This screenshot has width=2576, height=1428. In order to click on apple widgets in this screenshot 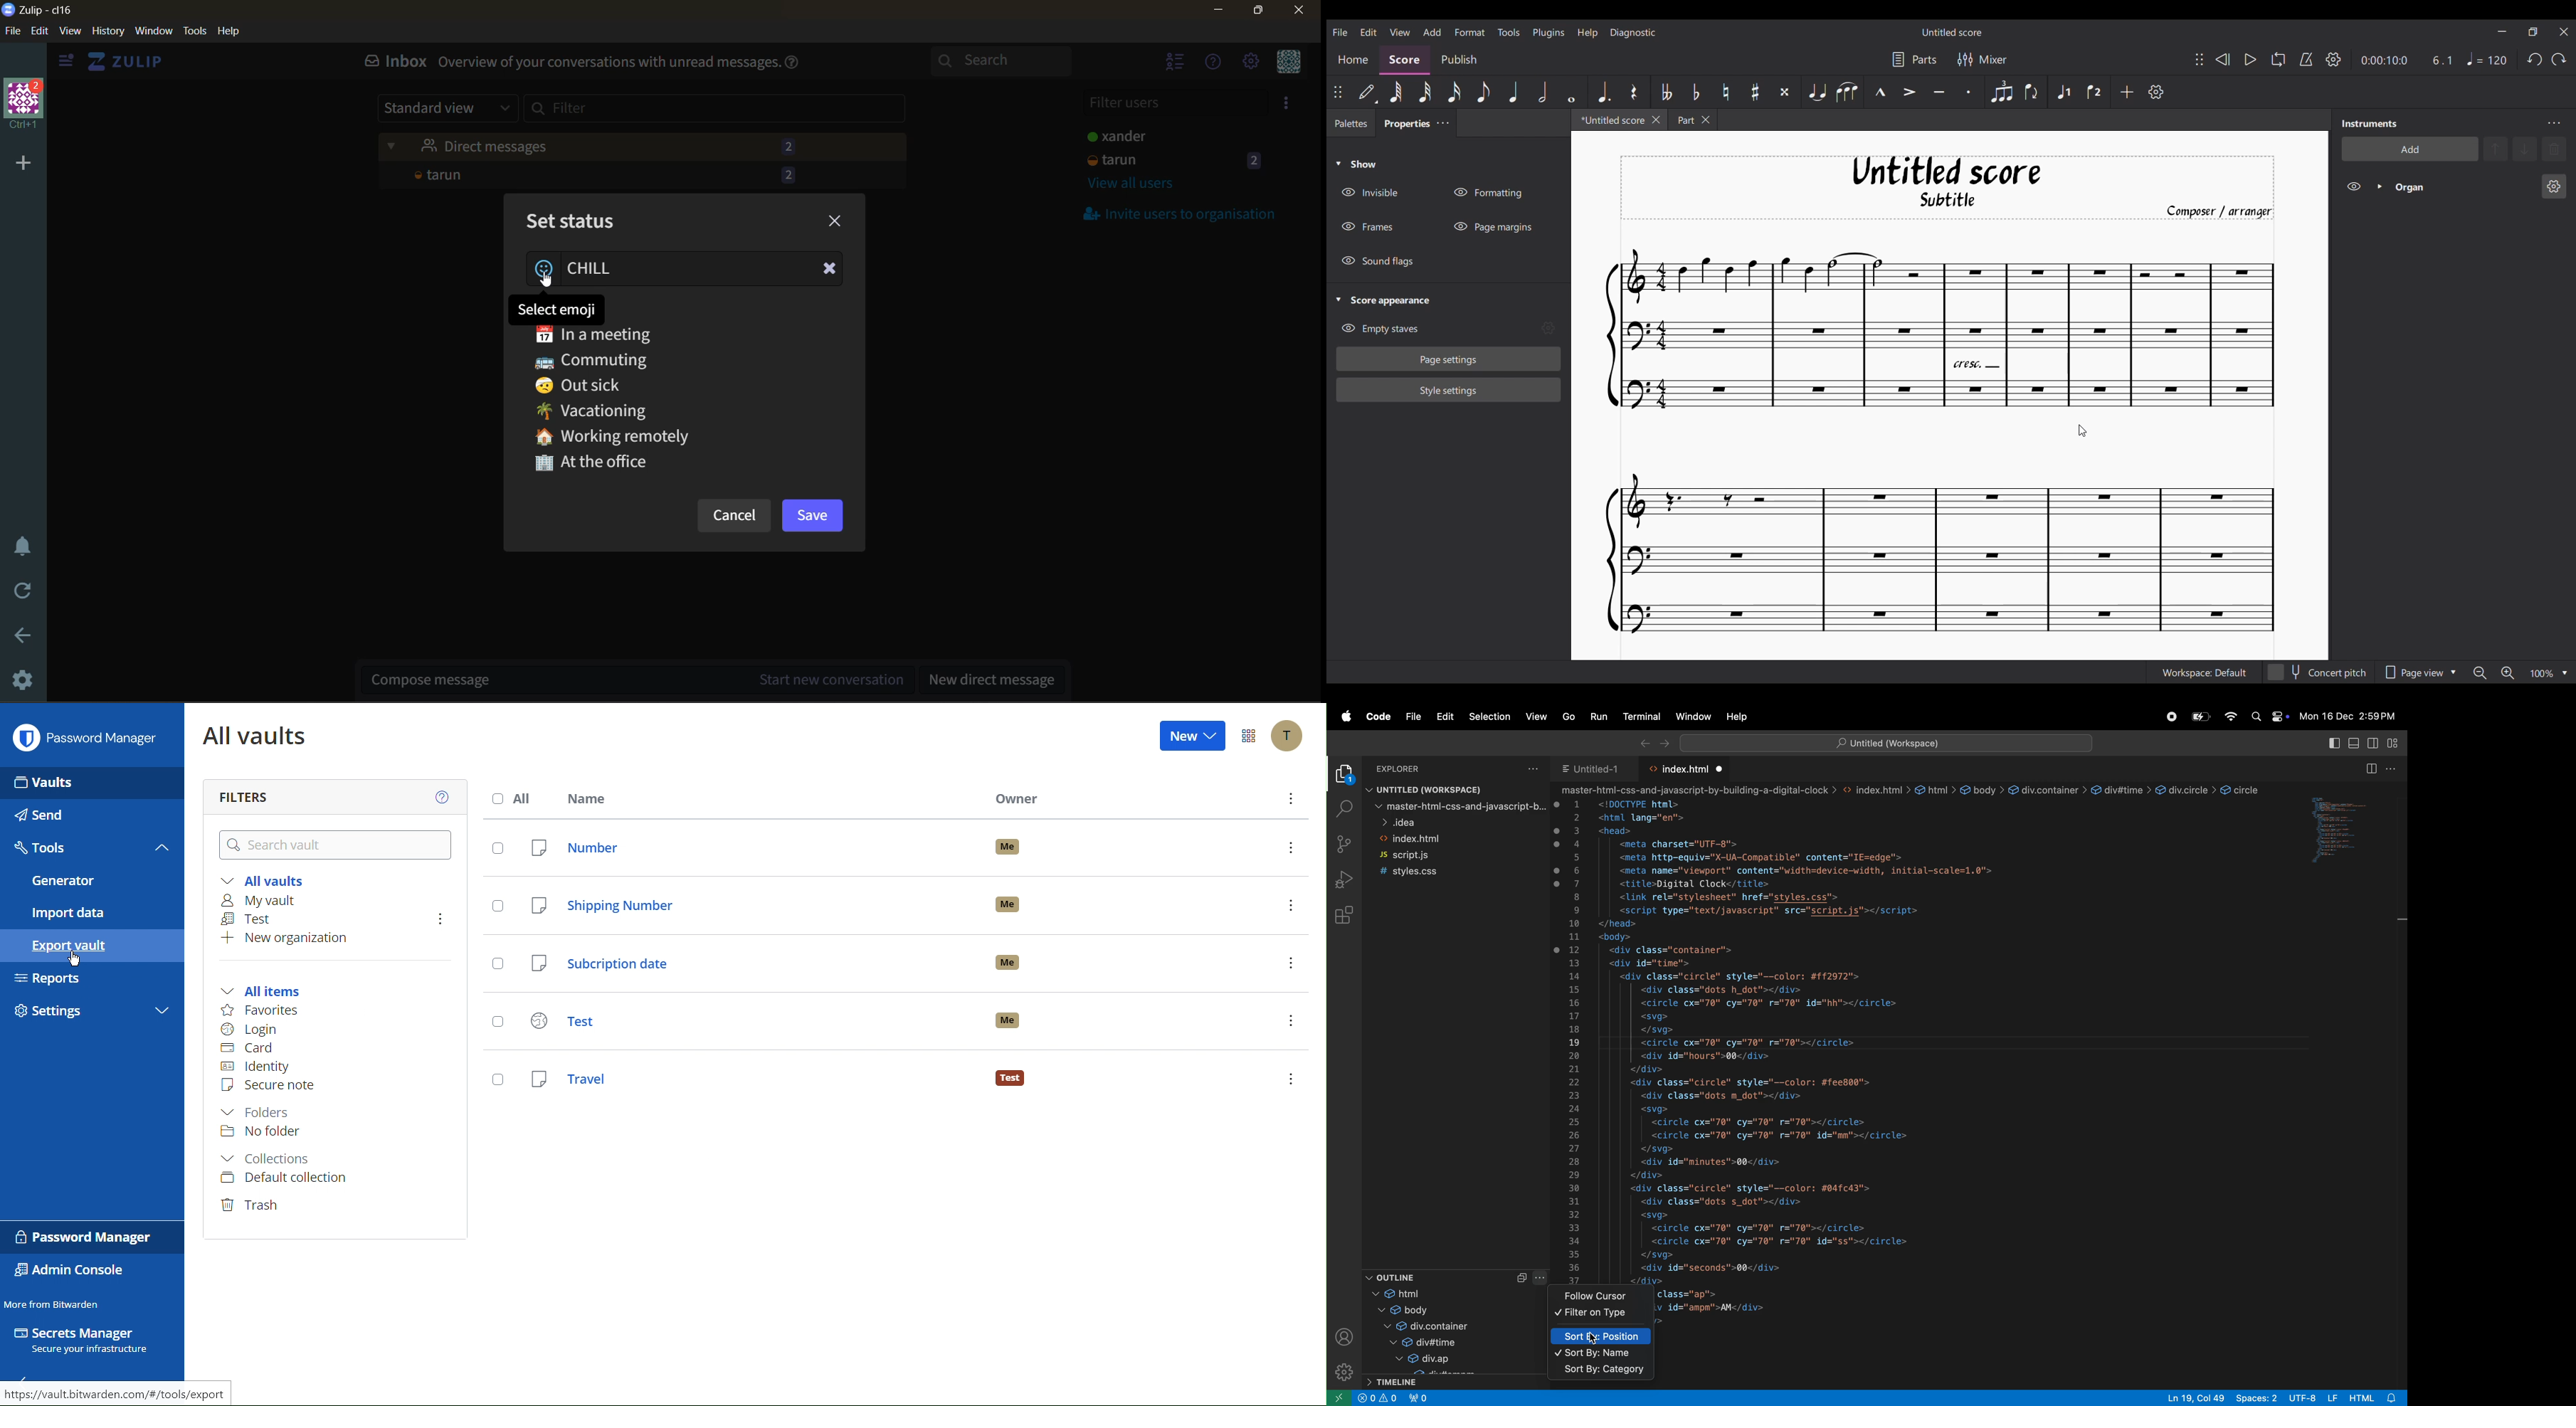, I will do `click(2280, 718)`.